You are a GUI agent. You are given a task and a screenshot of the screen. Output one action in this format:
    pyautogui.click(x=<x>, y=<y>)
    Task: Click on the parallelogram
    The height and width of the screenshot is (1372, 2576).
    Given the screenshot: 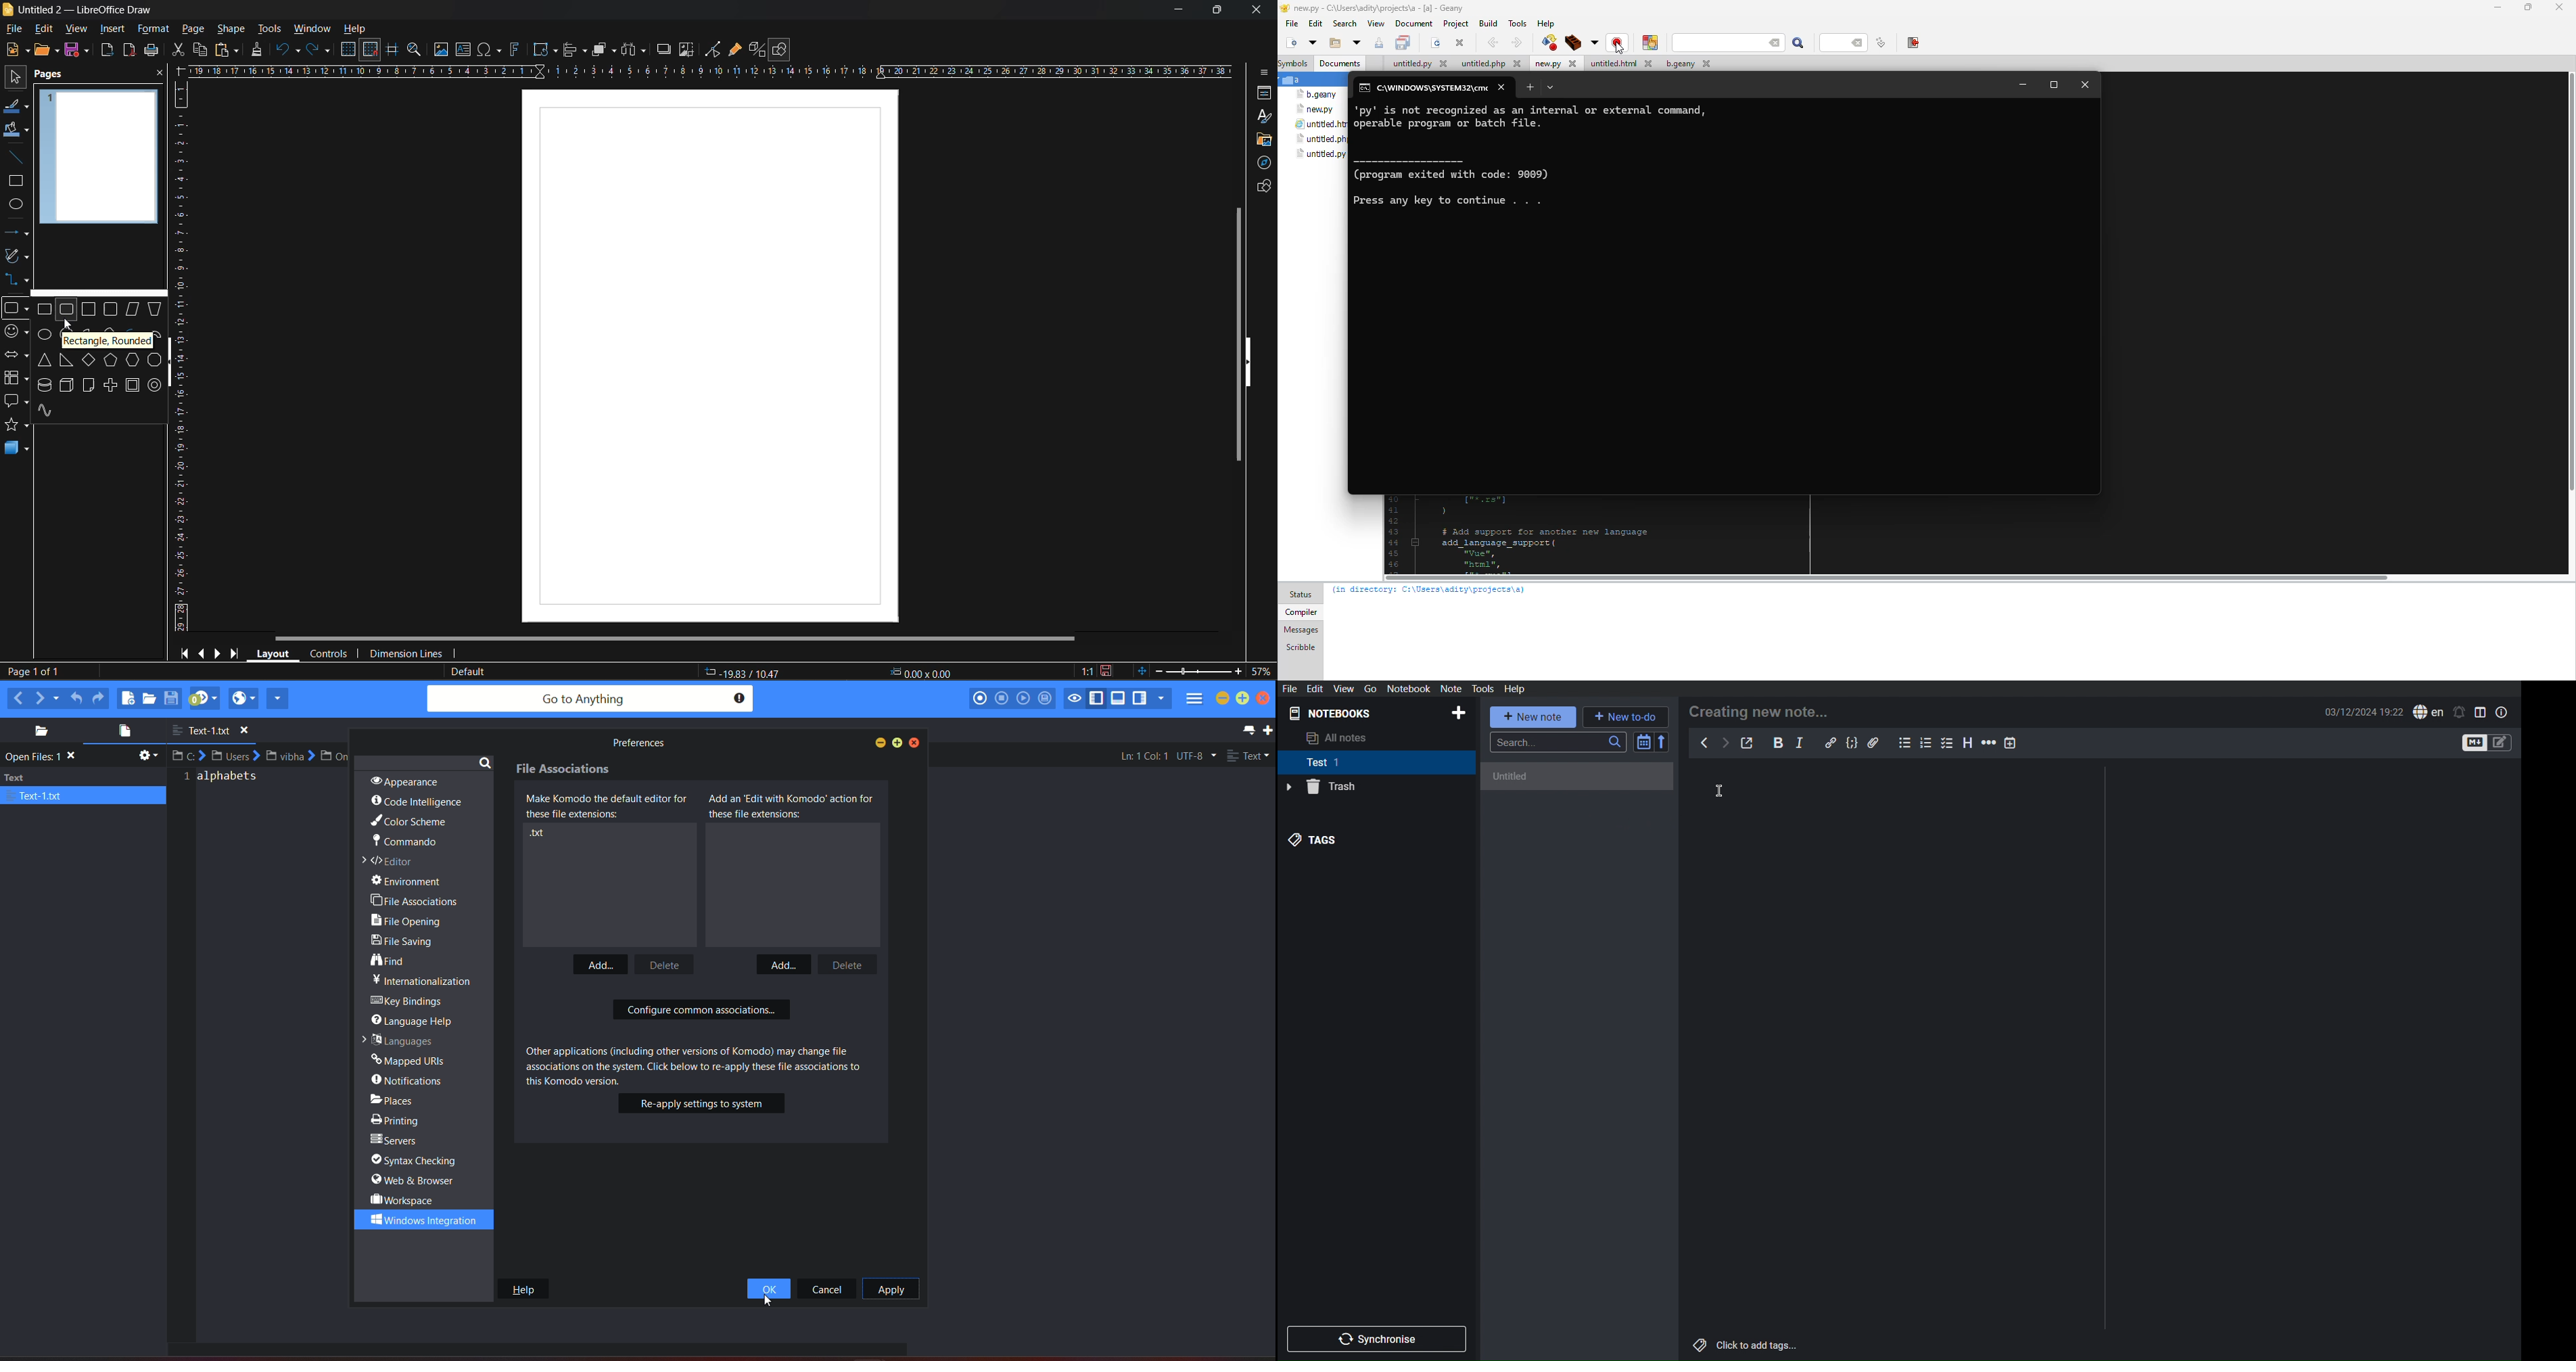 What is the action you would take?
    pyautogui.click(x=132, y=310)
    